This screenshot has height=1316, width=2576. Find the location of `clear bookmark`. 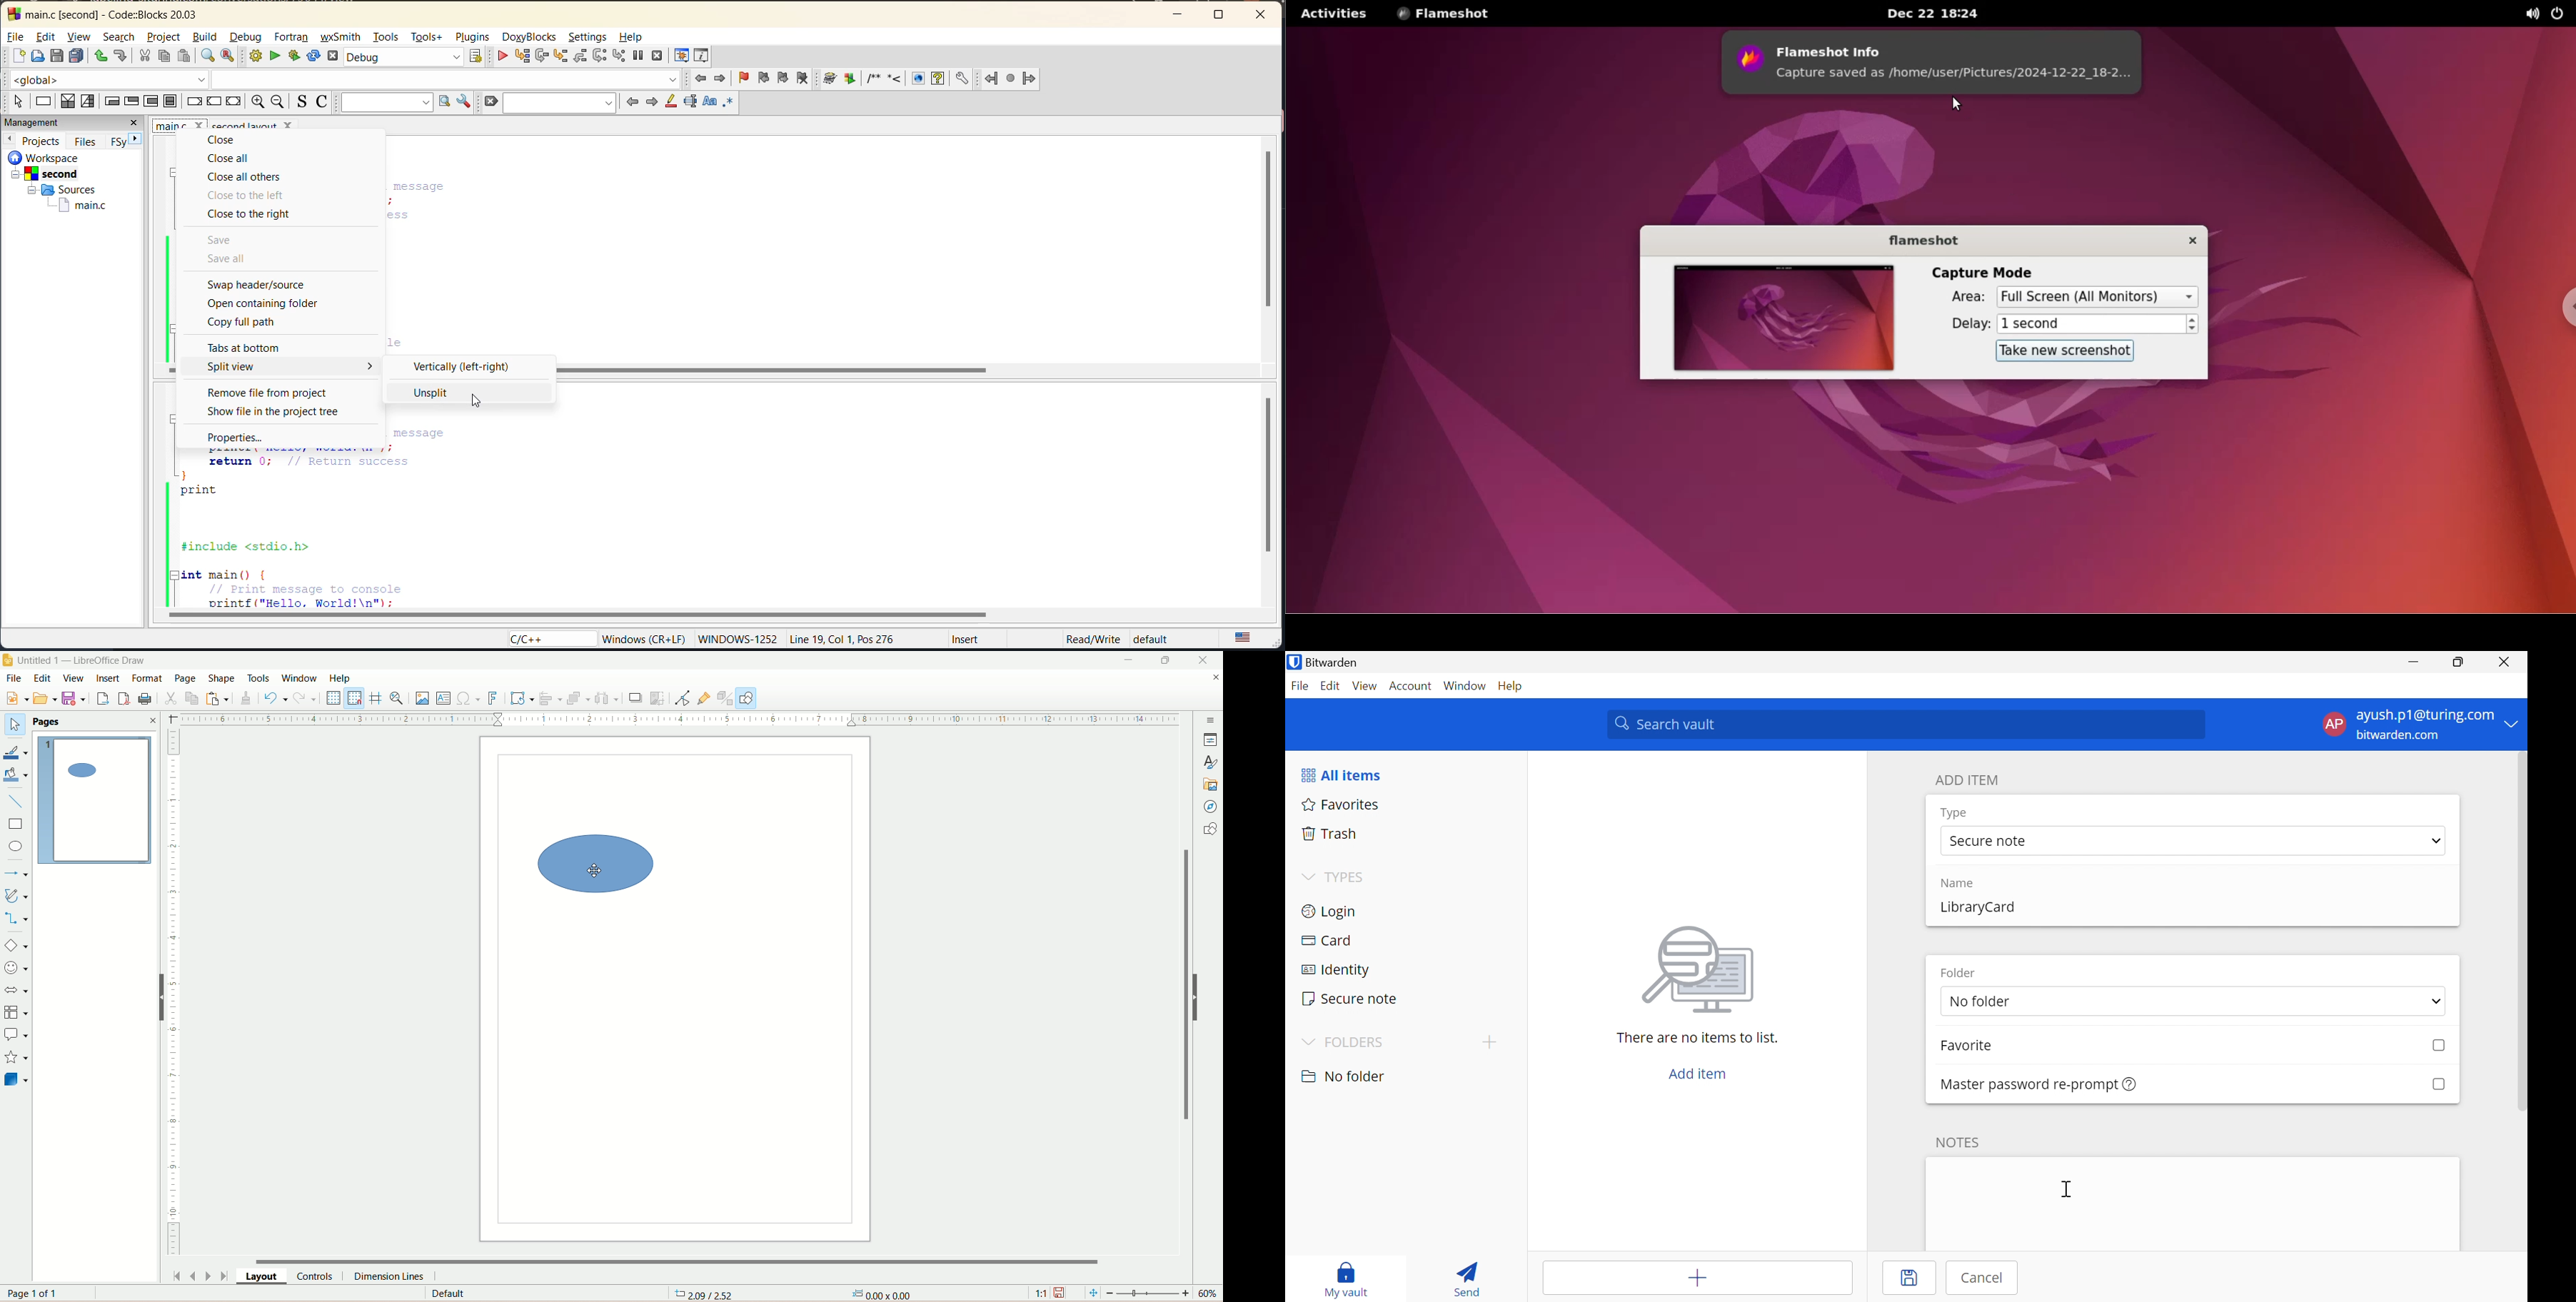

clear bookmark is located at coordinates (802, 79).